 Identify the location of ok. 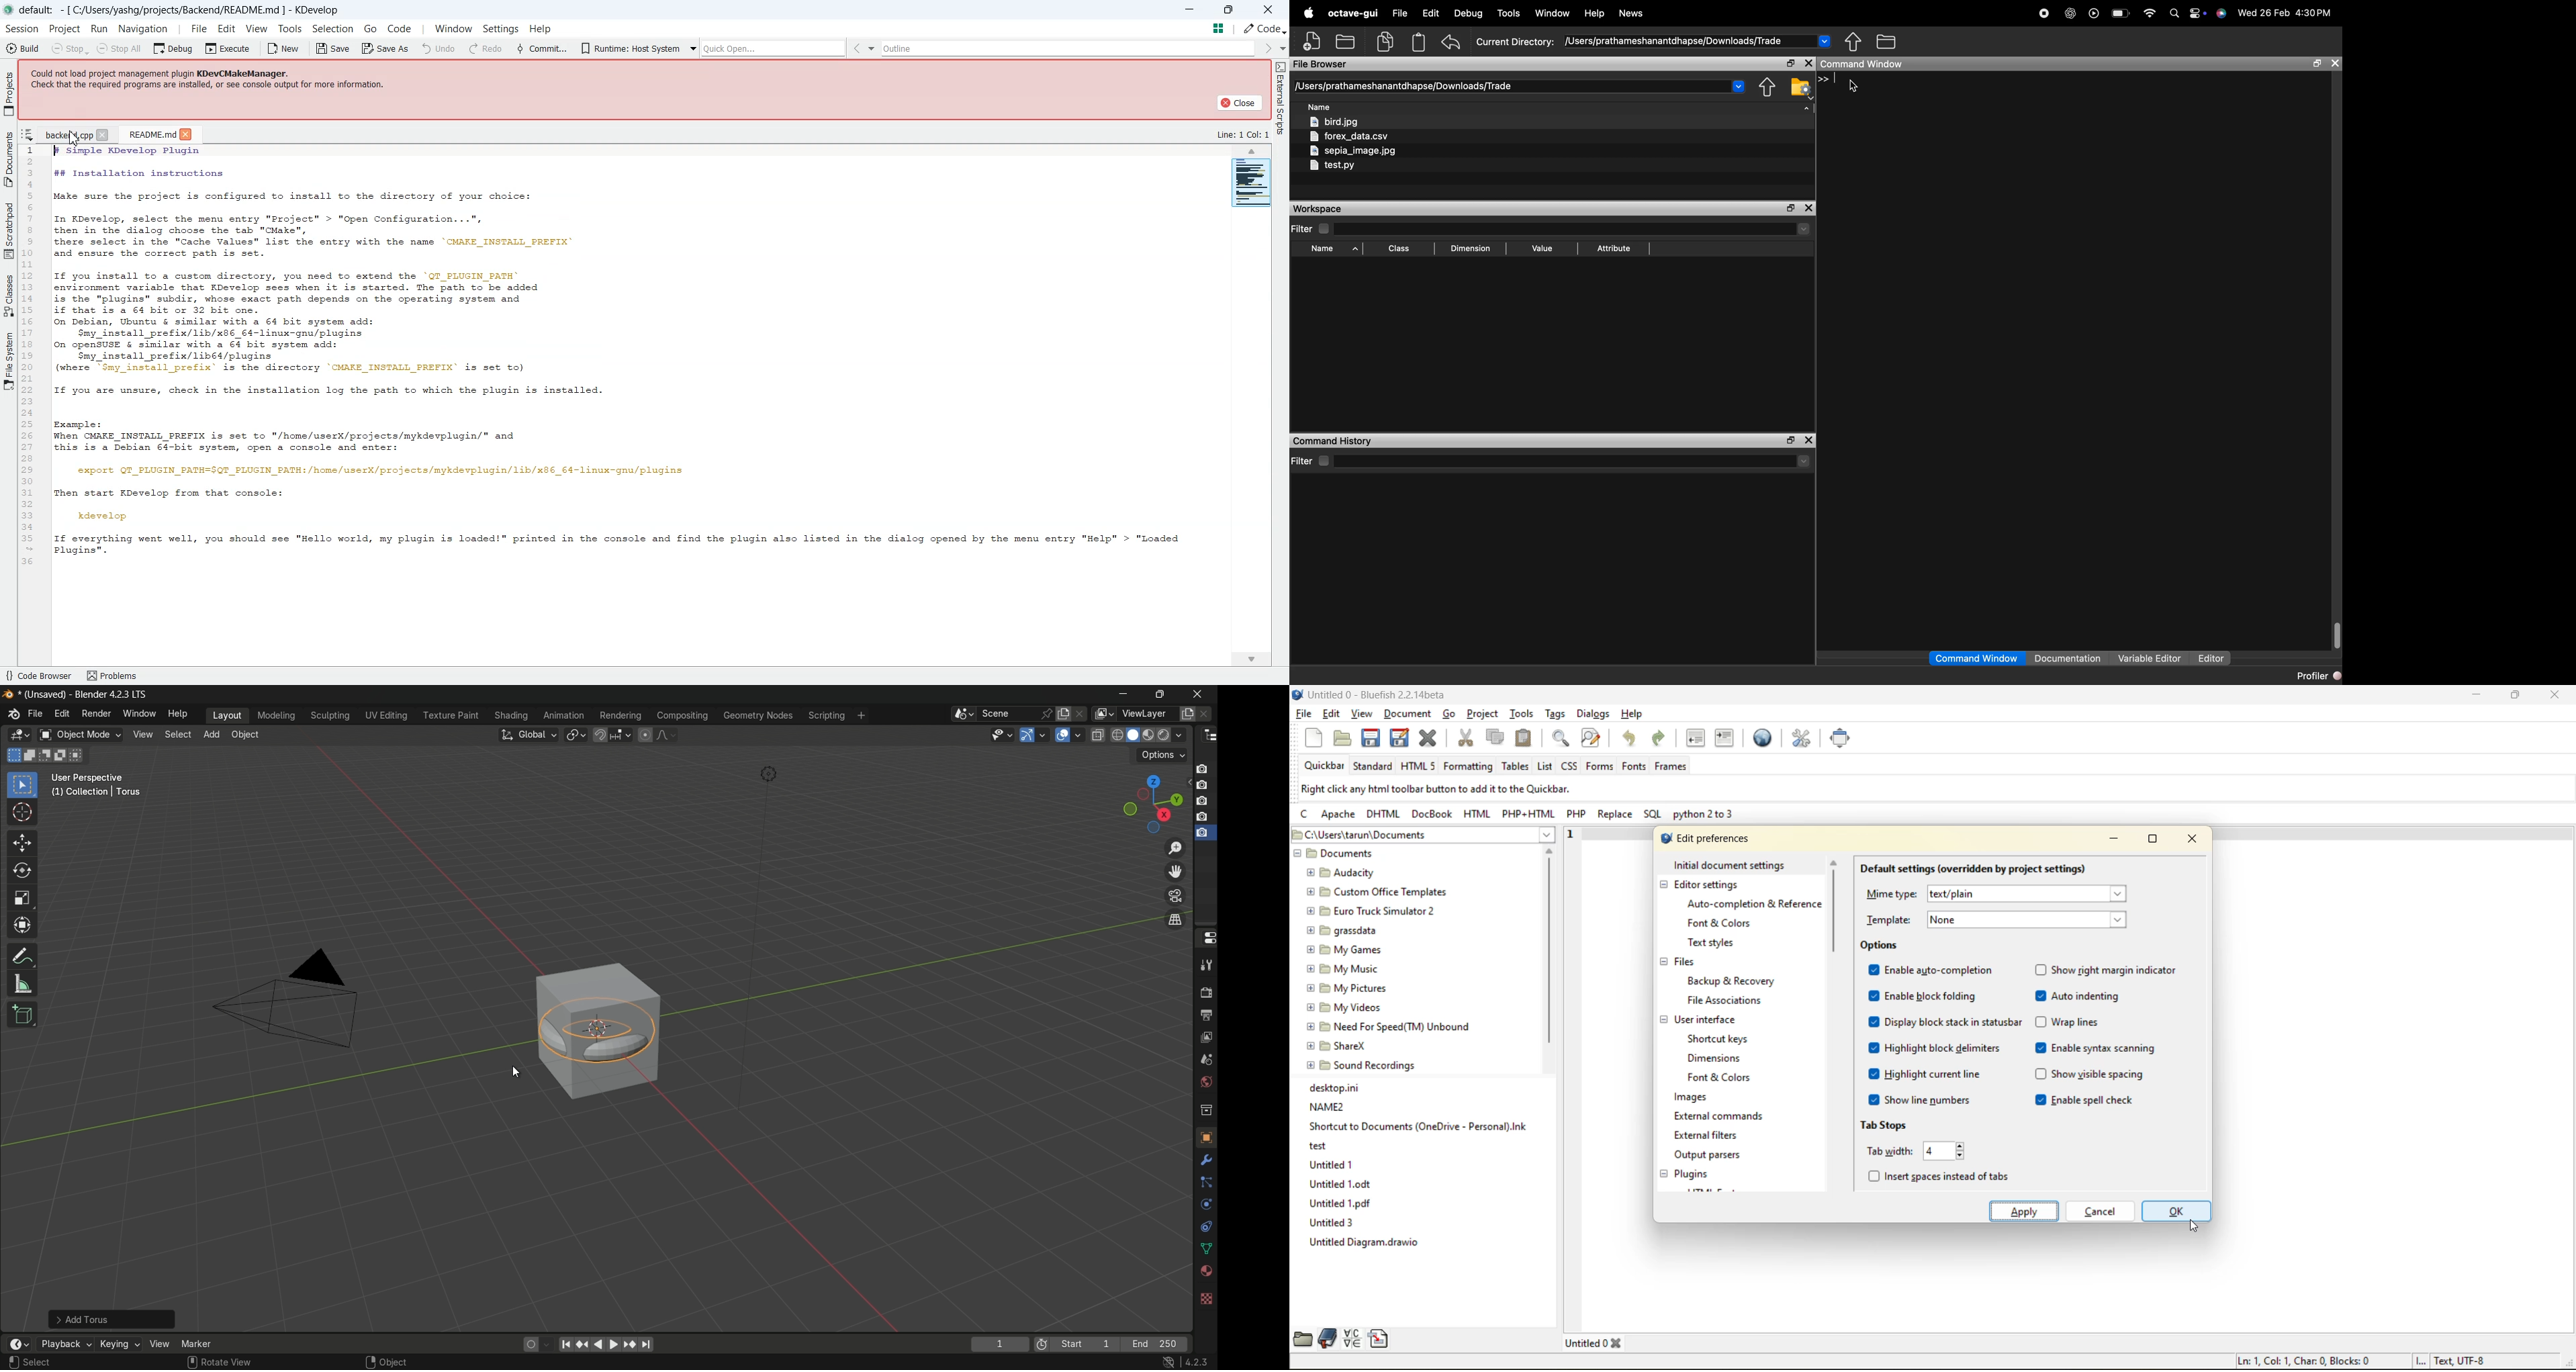
(2175, 1211).